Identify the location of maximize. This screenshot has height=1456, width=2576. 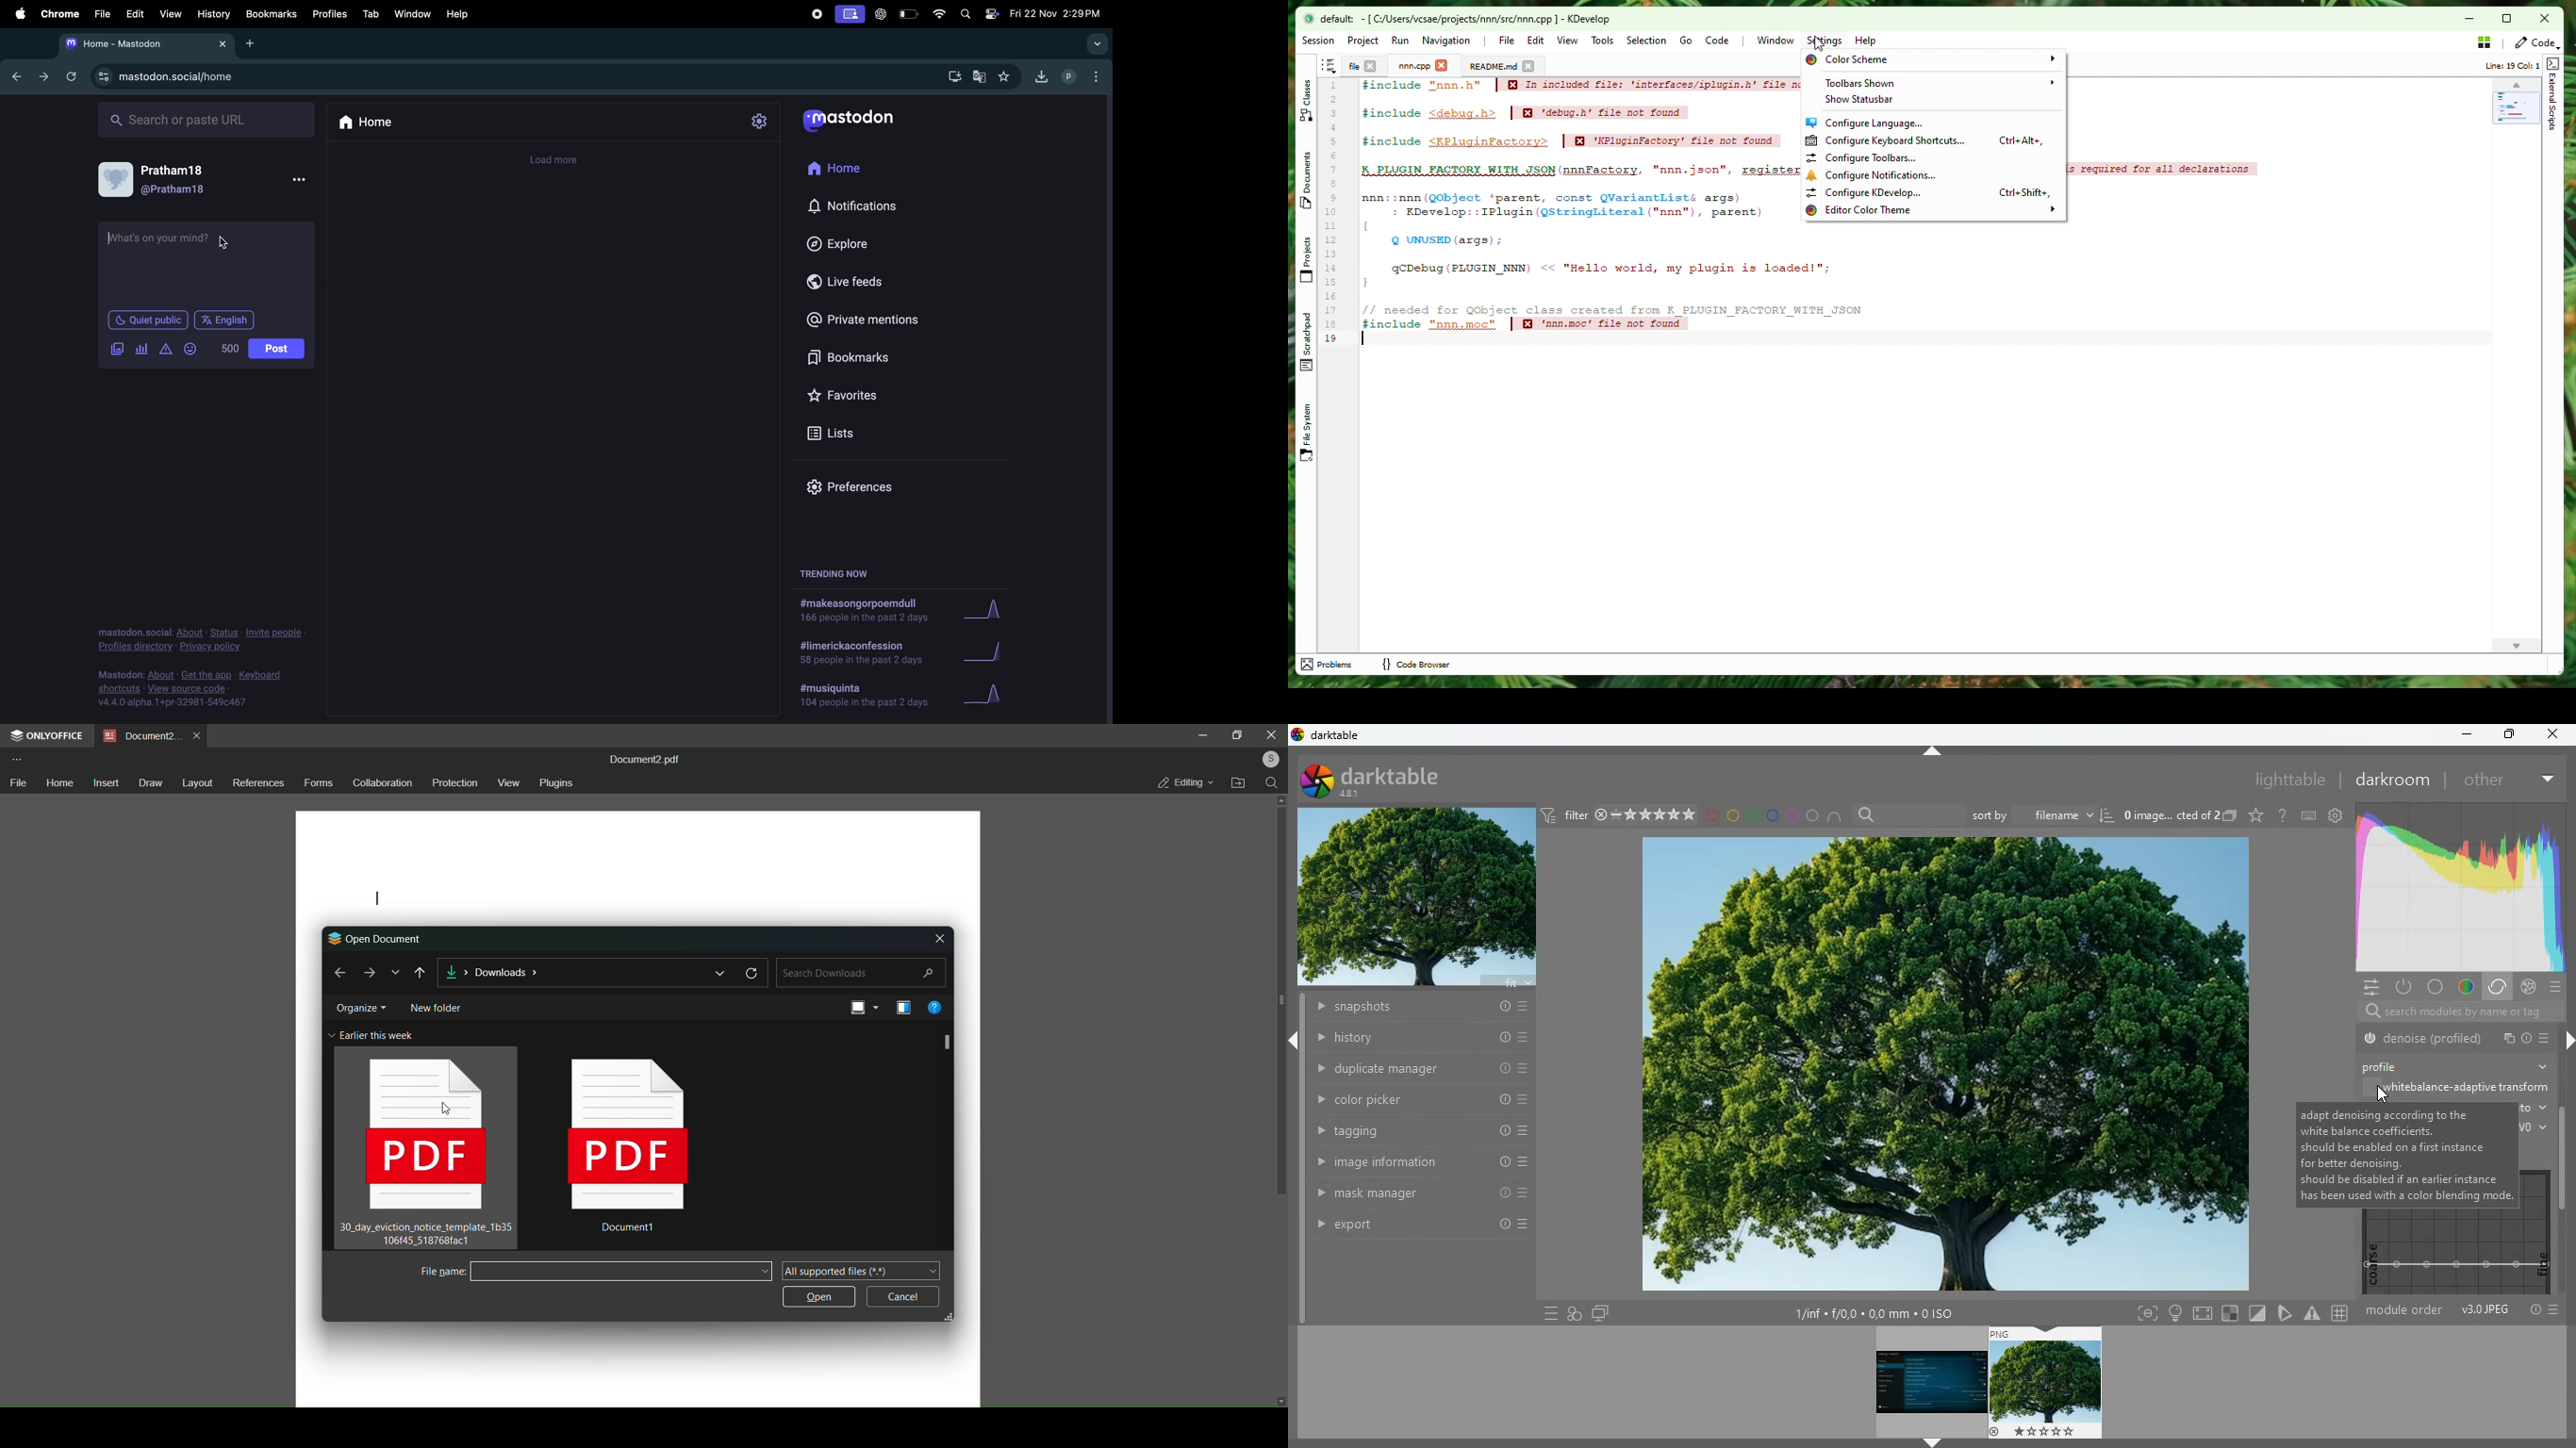
(2507, 734).